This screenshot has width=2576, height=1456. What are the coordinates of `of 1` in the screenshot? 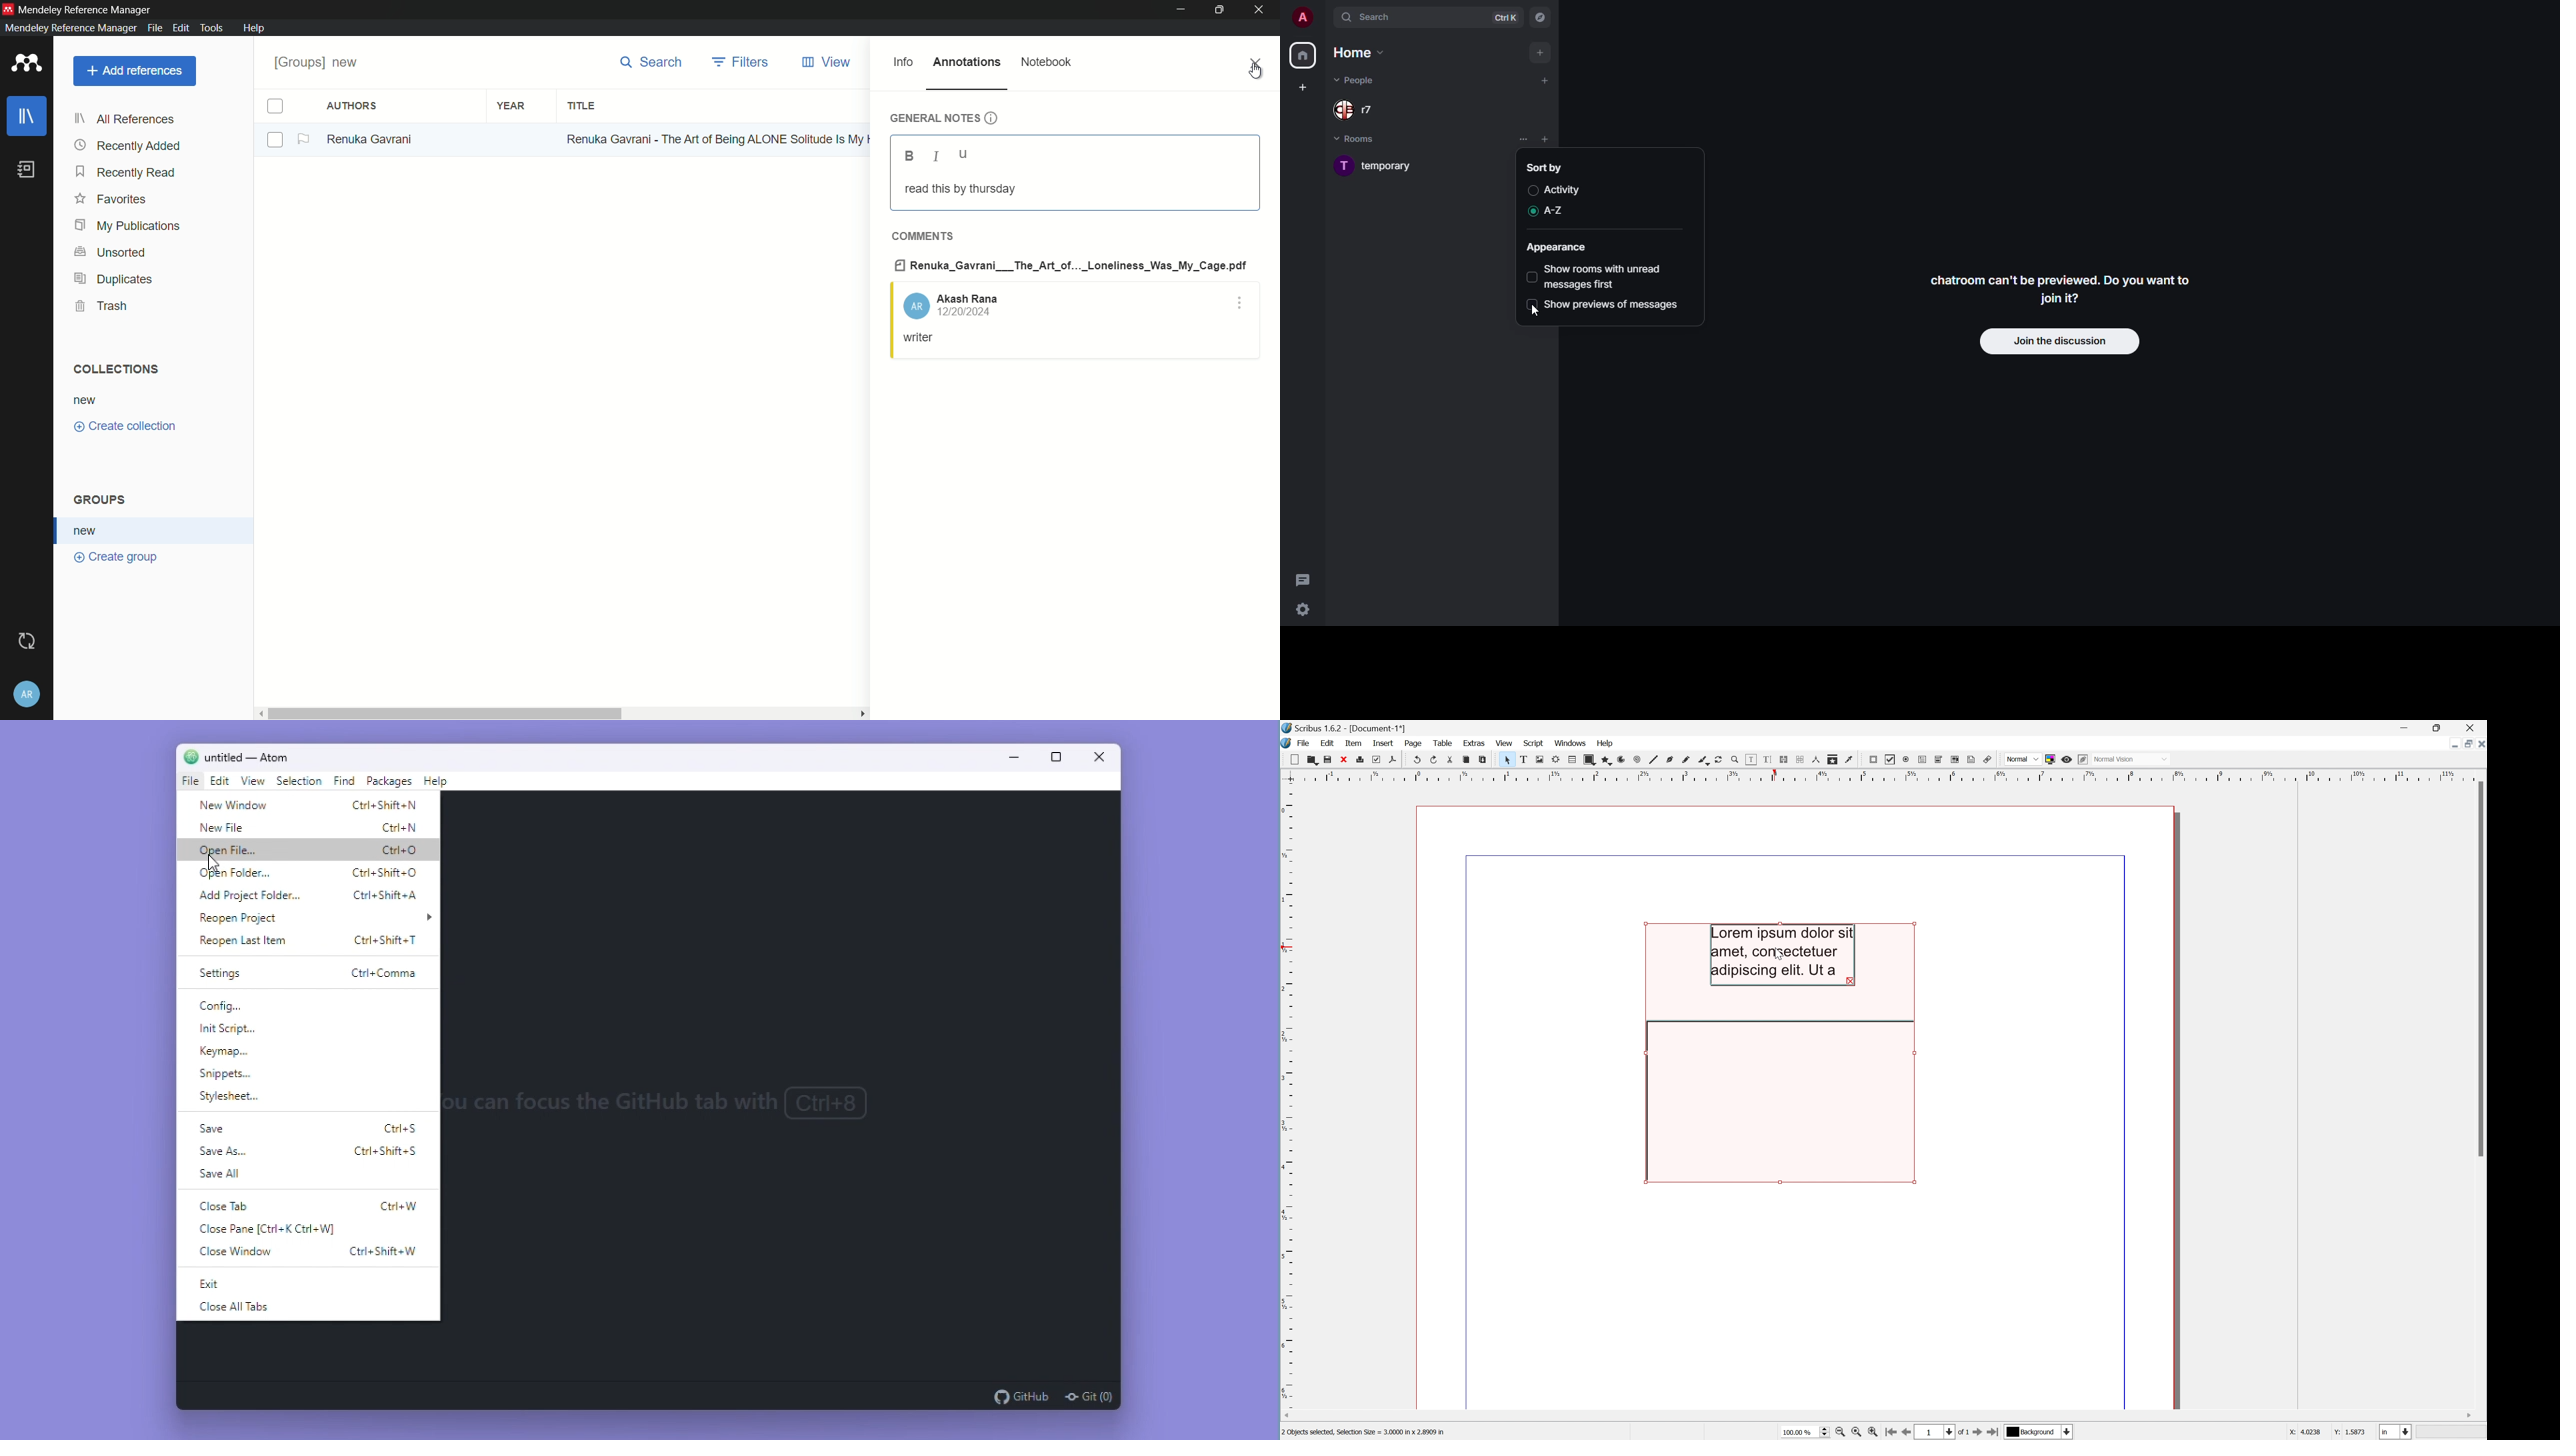 It's located at (1962, 1433).